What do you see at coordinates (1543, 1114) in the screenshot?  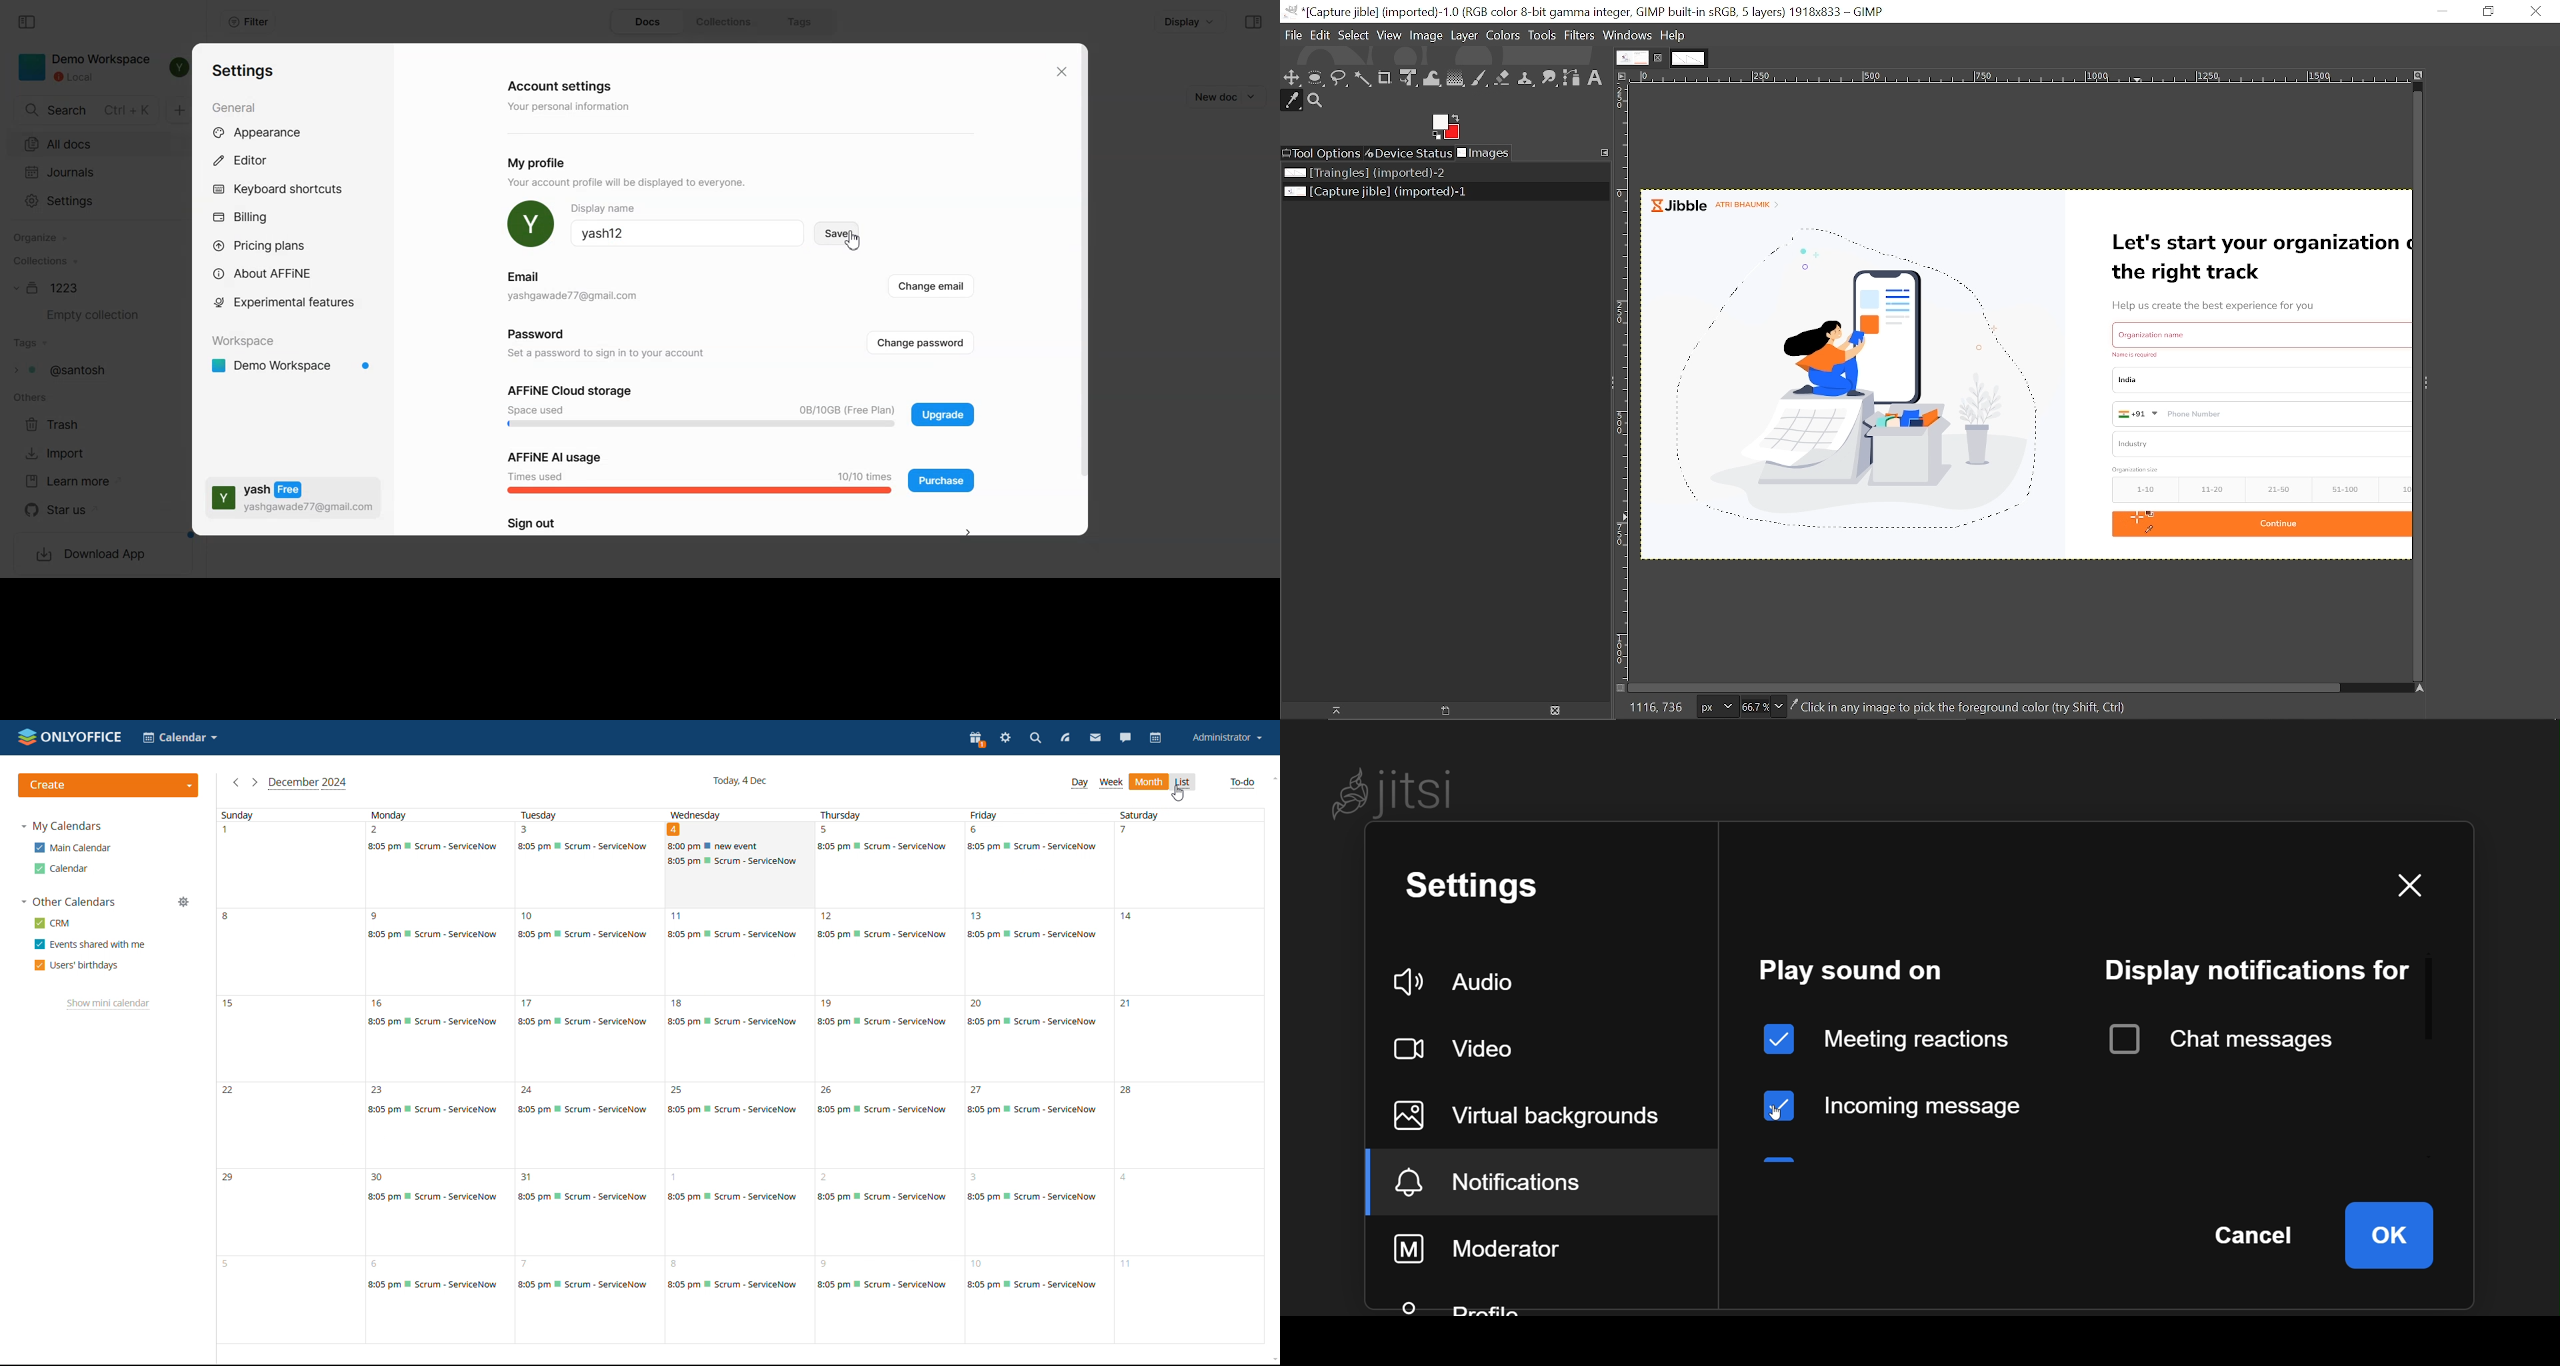 I see `virtual background` at bounding box center [1543, 1114].